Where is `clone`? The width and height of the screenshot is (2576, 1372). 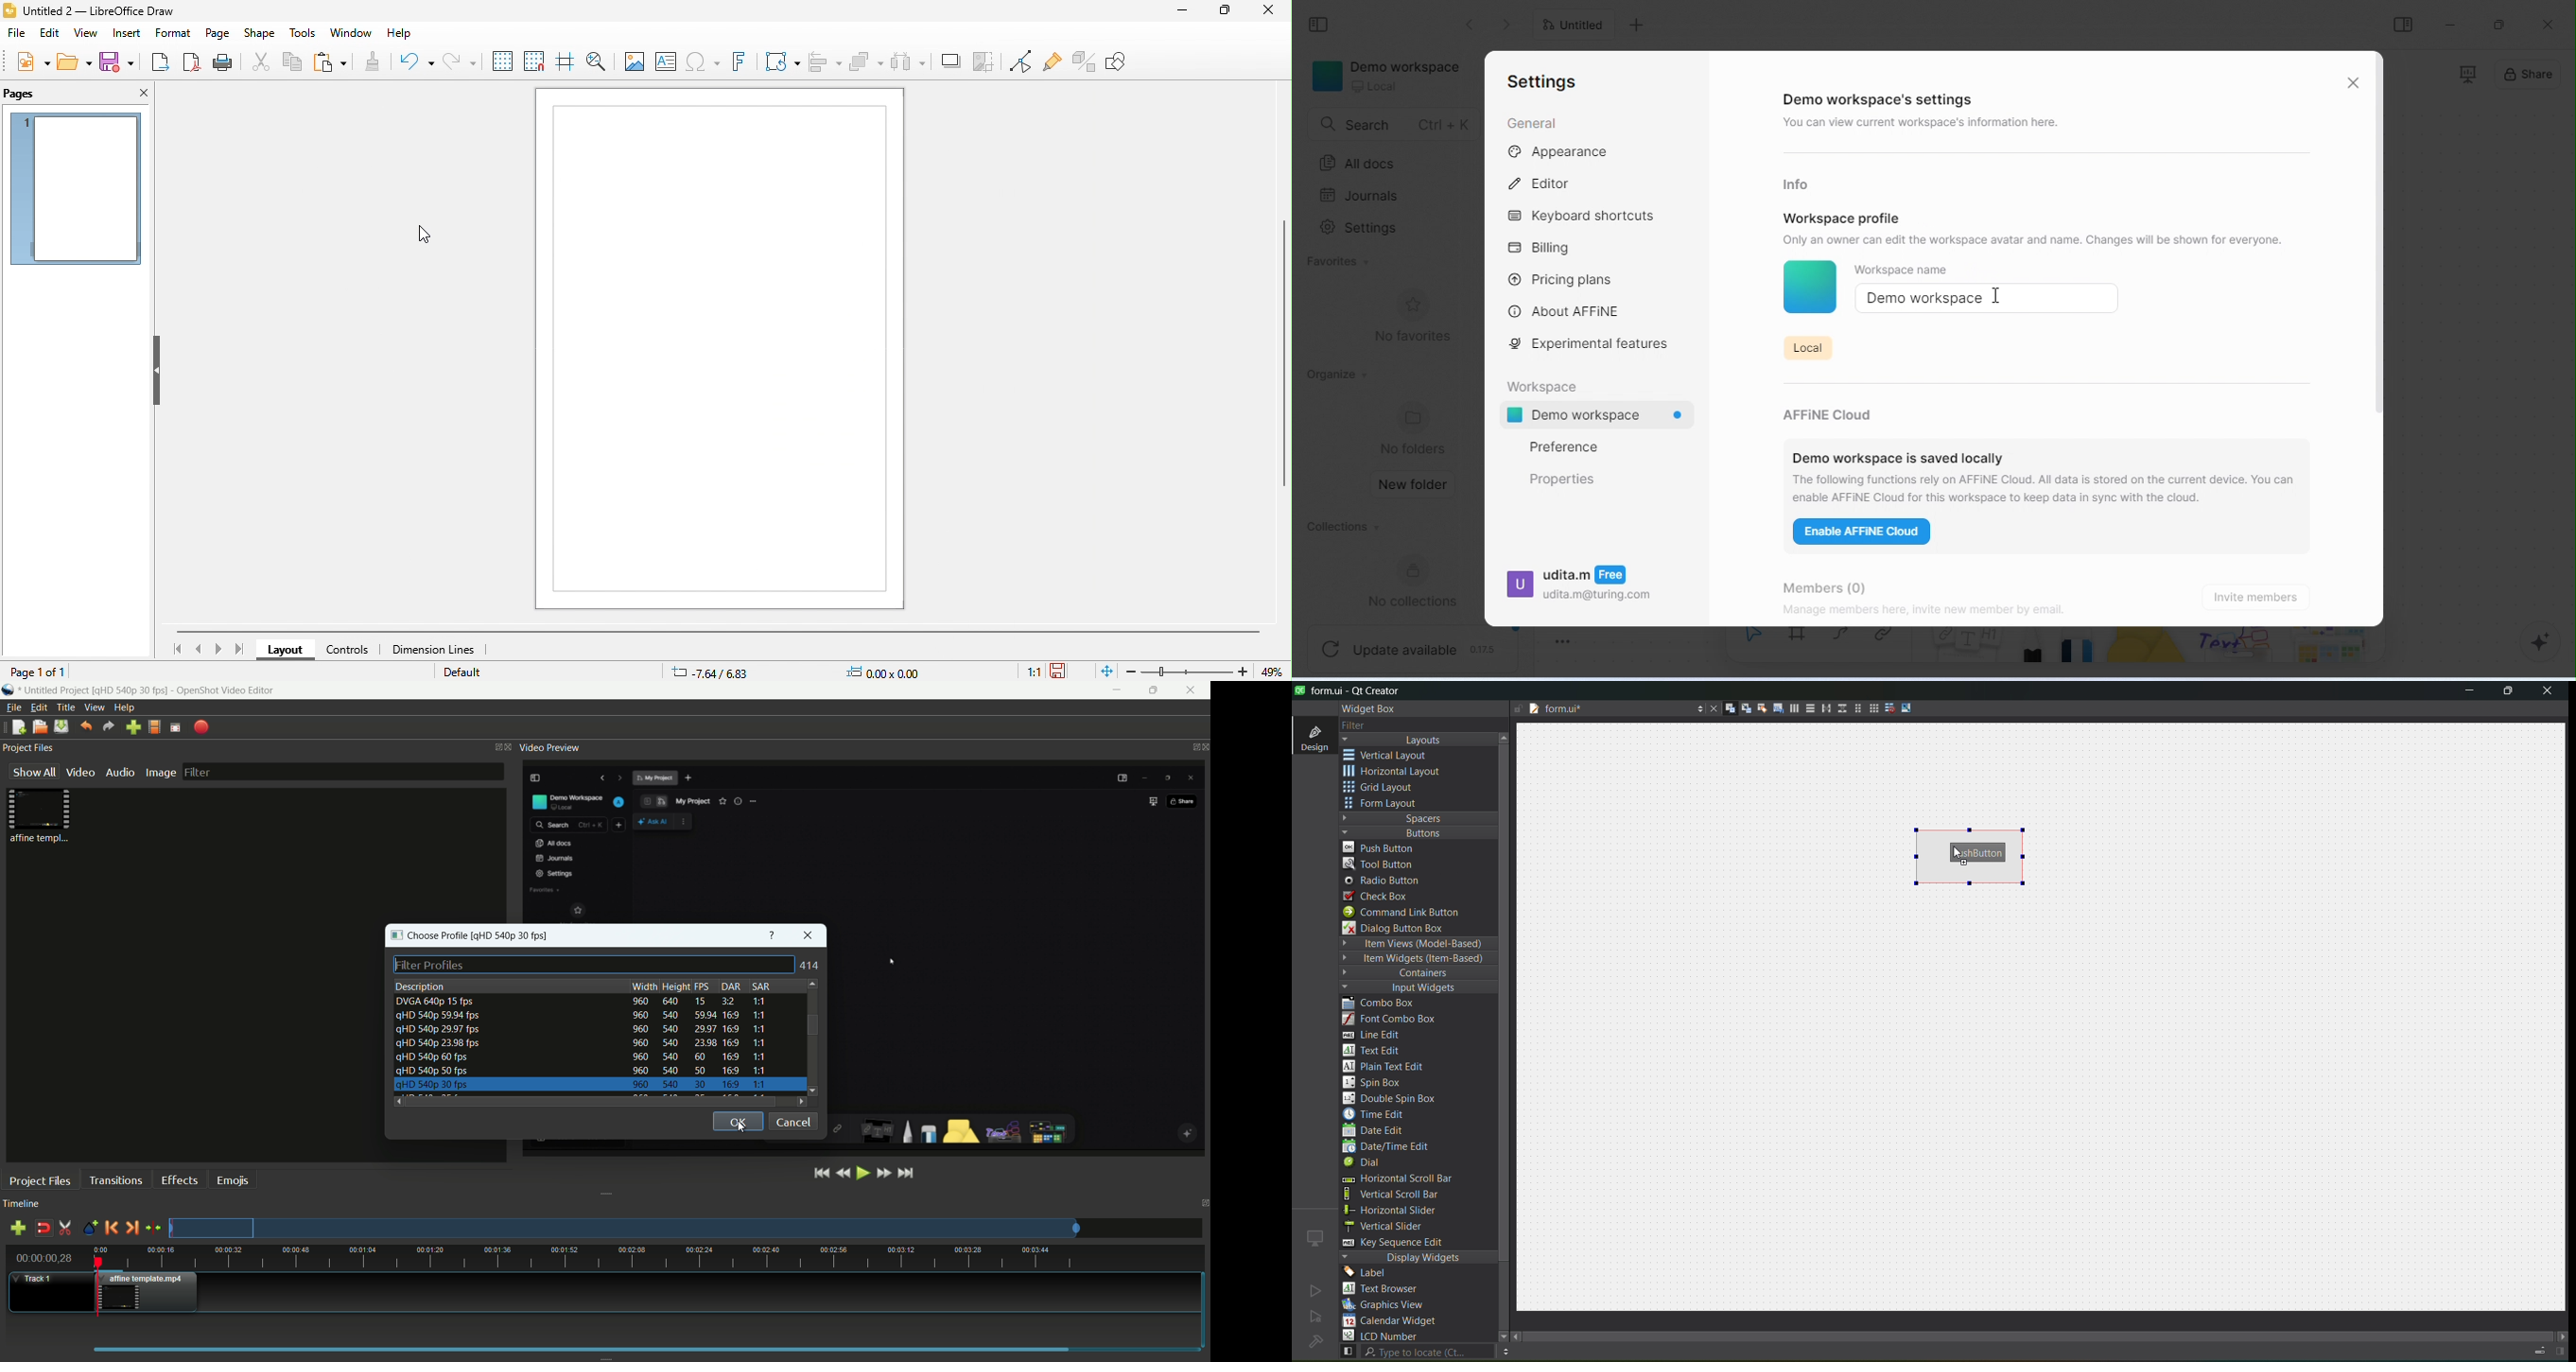
clone is located at coordinates (372, 64).